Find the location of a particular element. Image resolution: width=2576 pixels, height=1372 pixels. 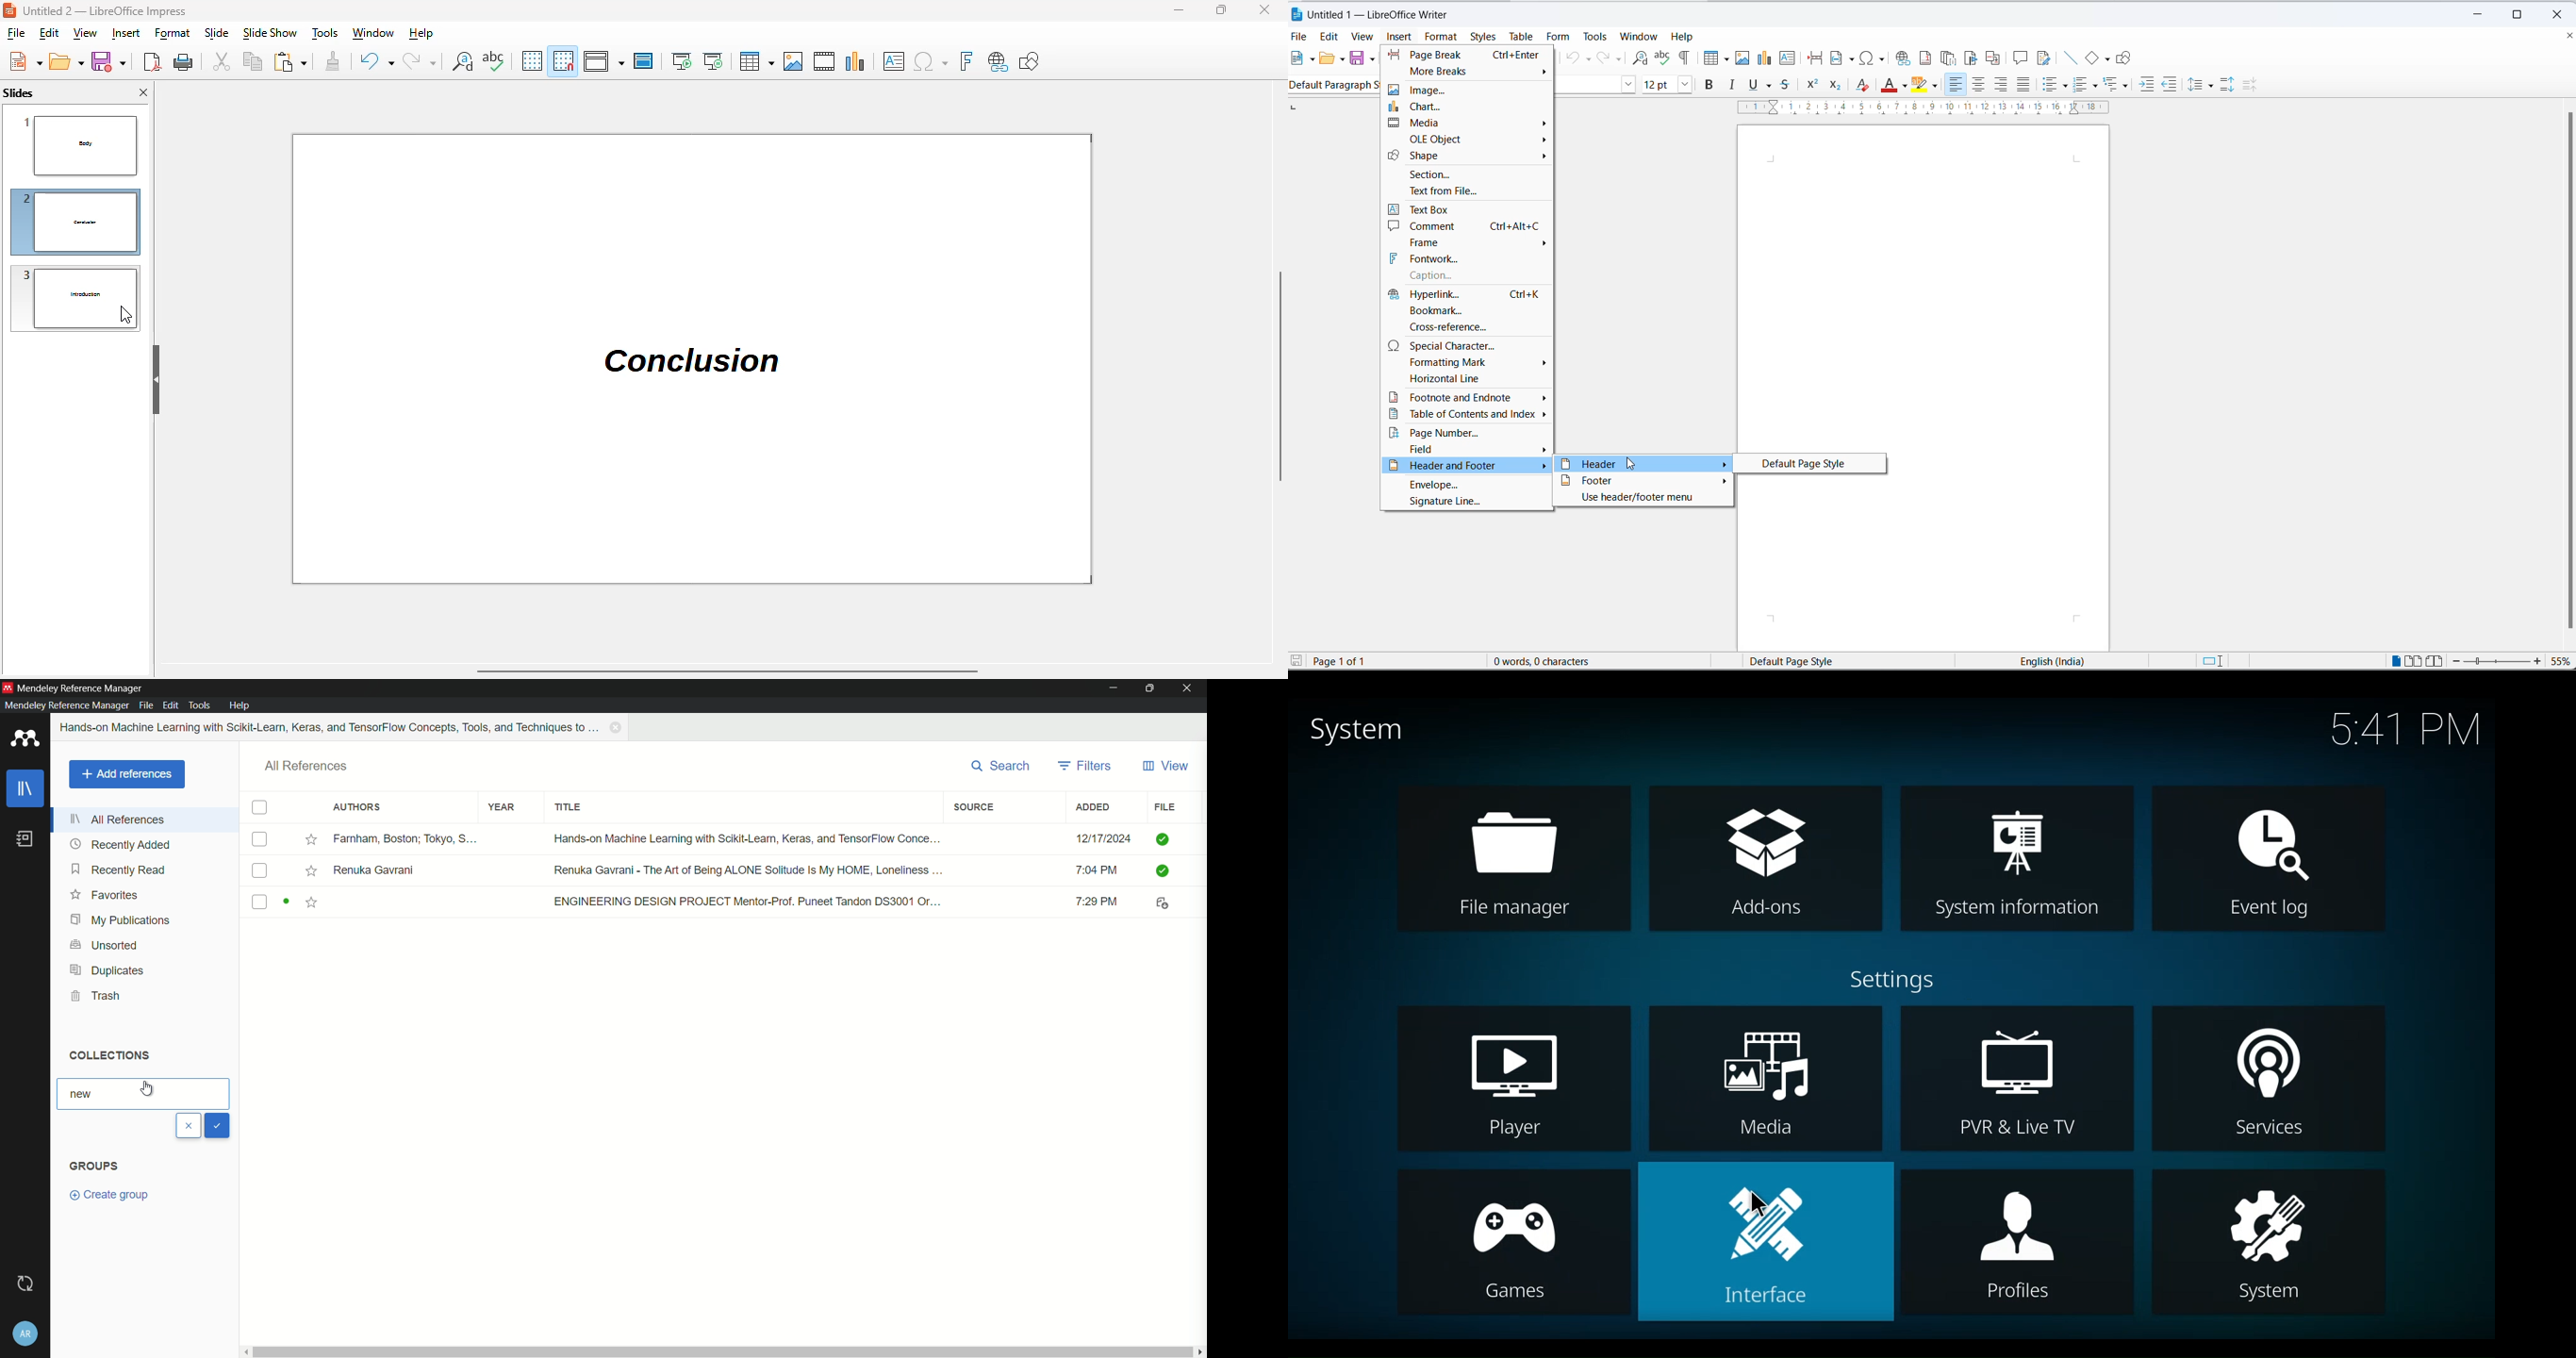

toggle unordered list is located at coordinates (2052, 85).